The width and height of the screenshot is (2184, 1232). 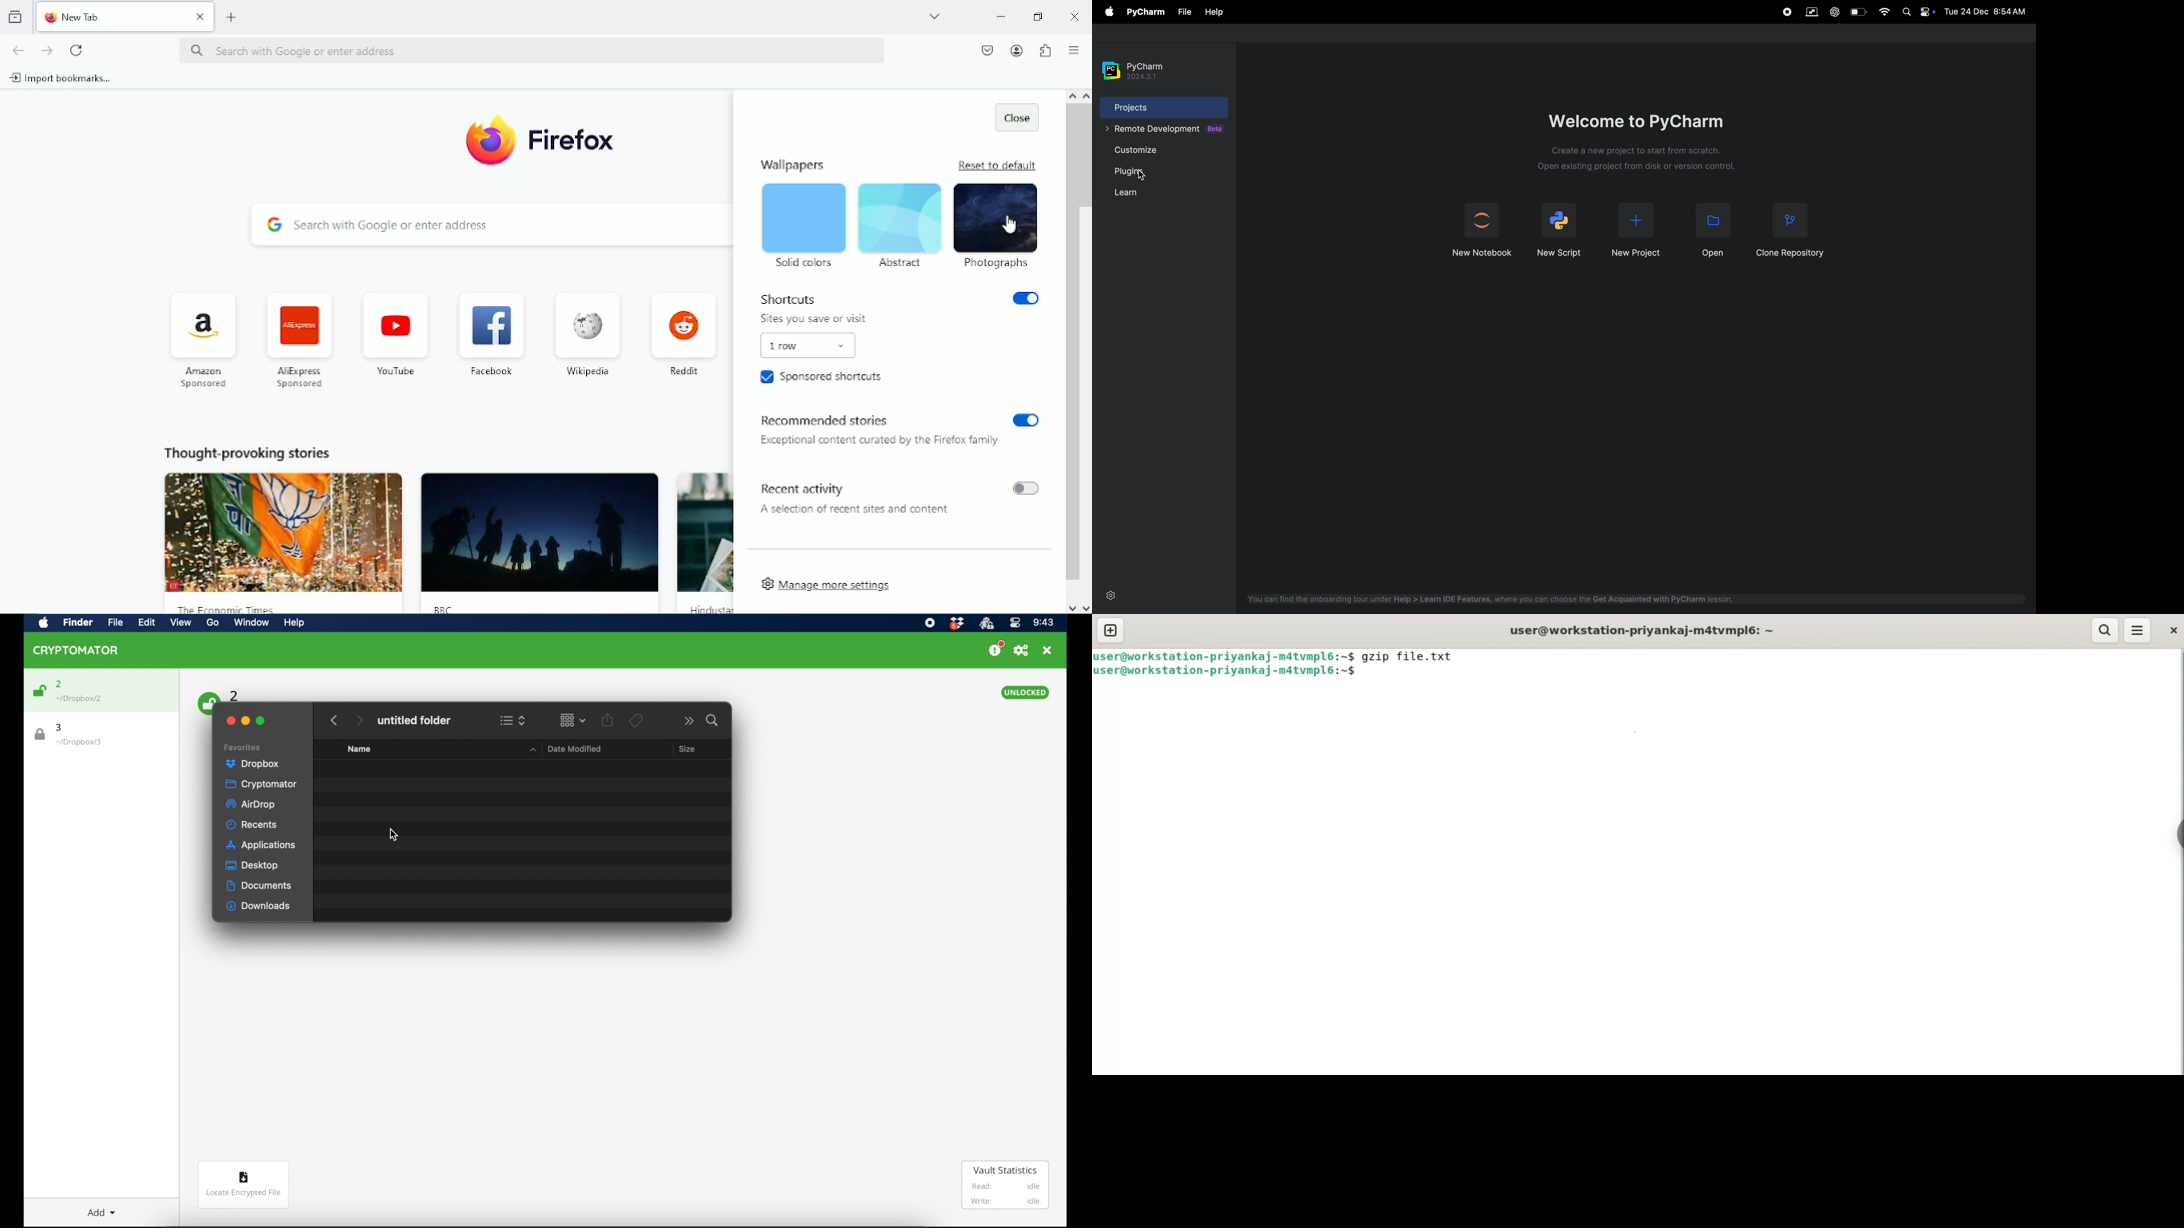 I want to click on Facebook, so click(x=491, y=334).